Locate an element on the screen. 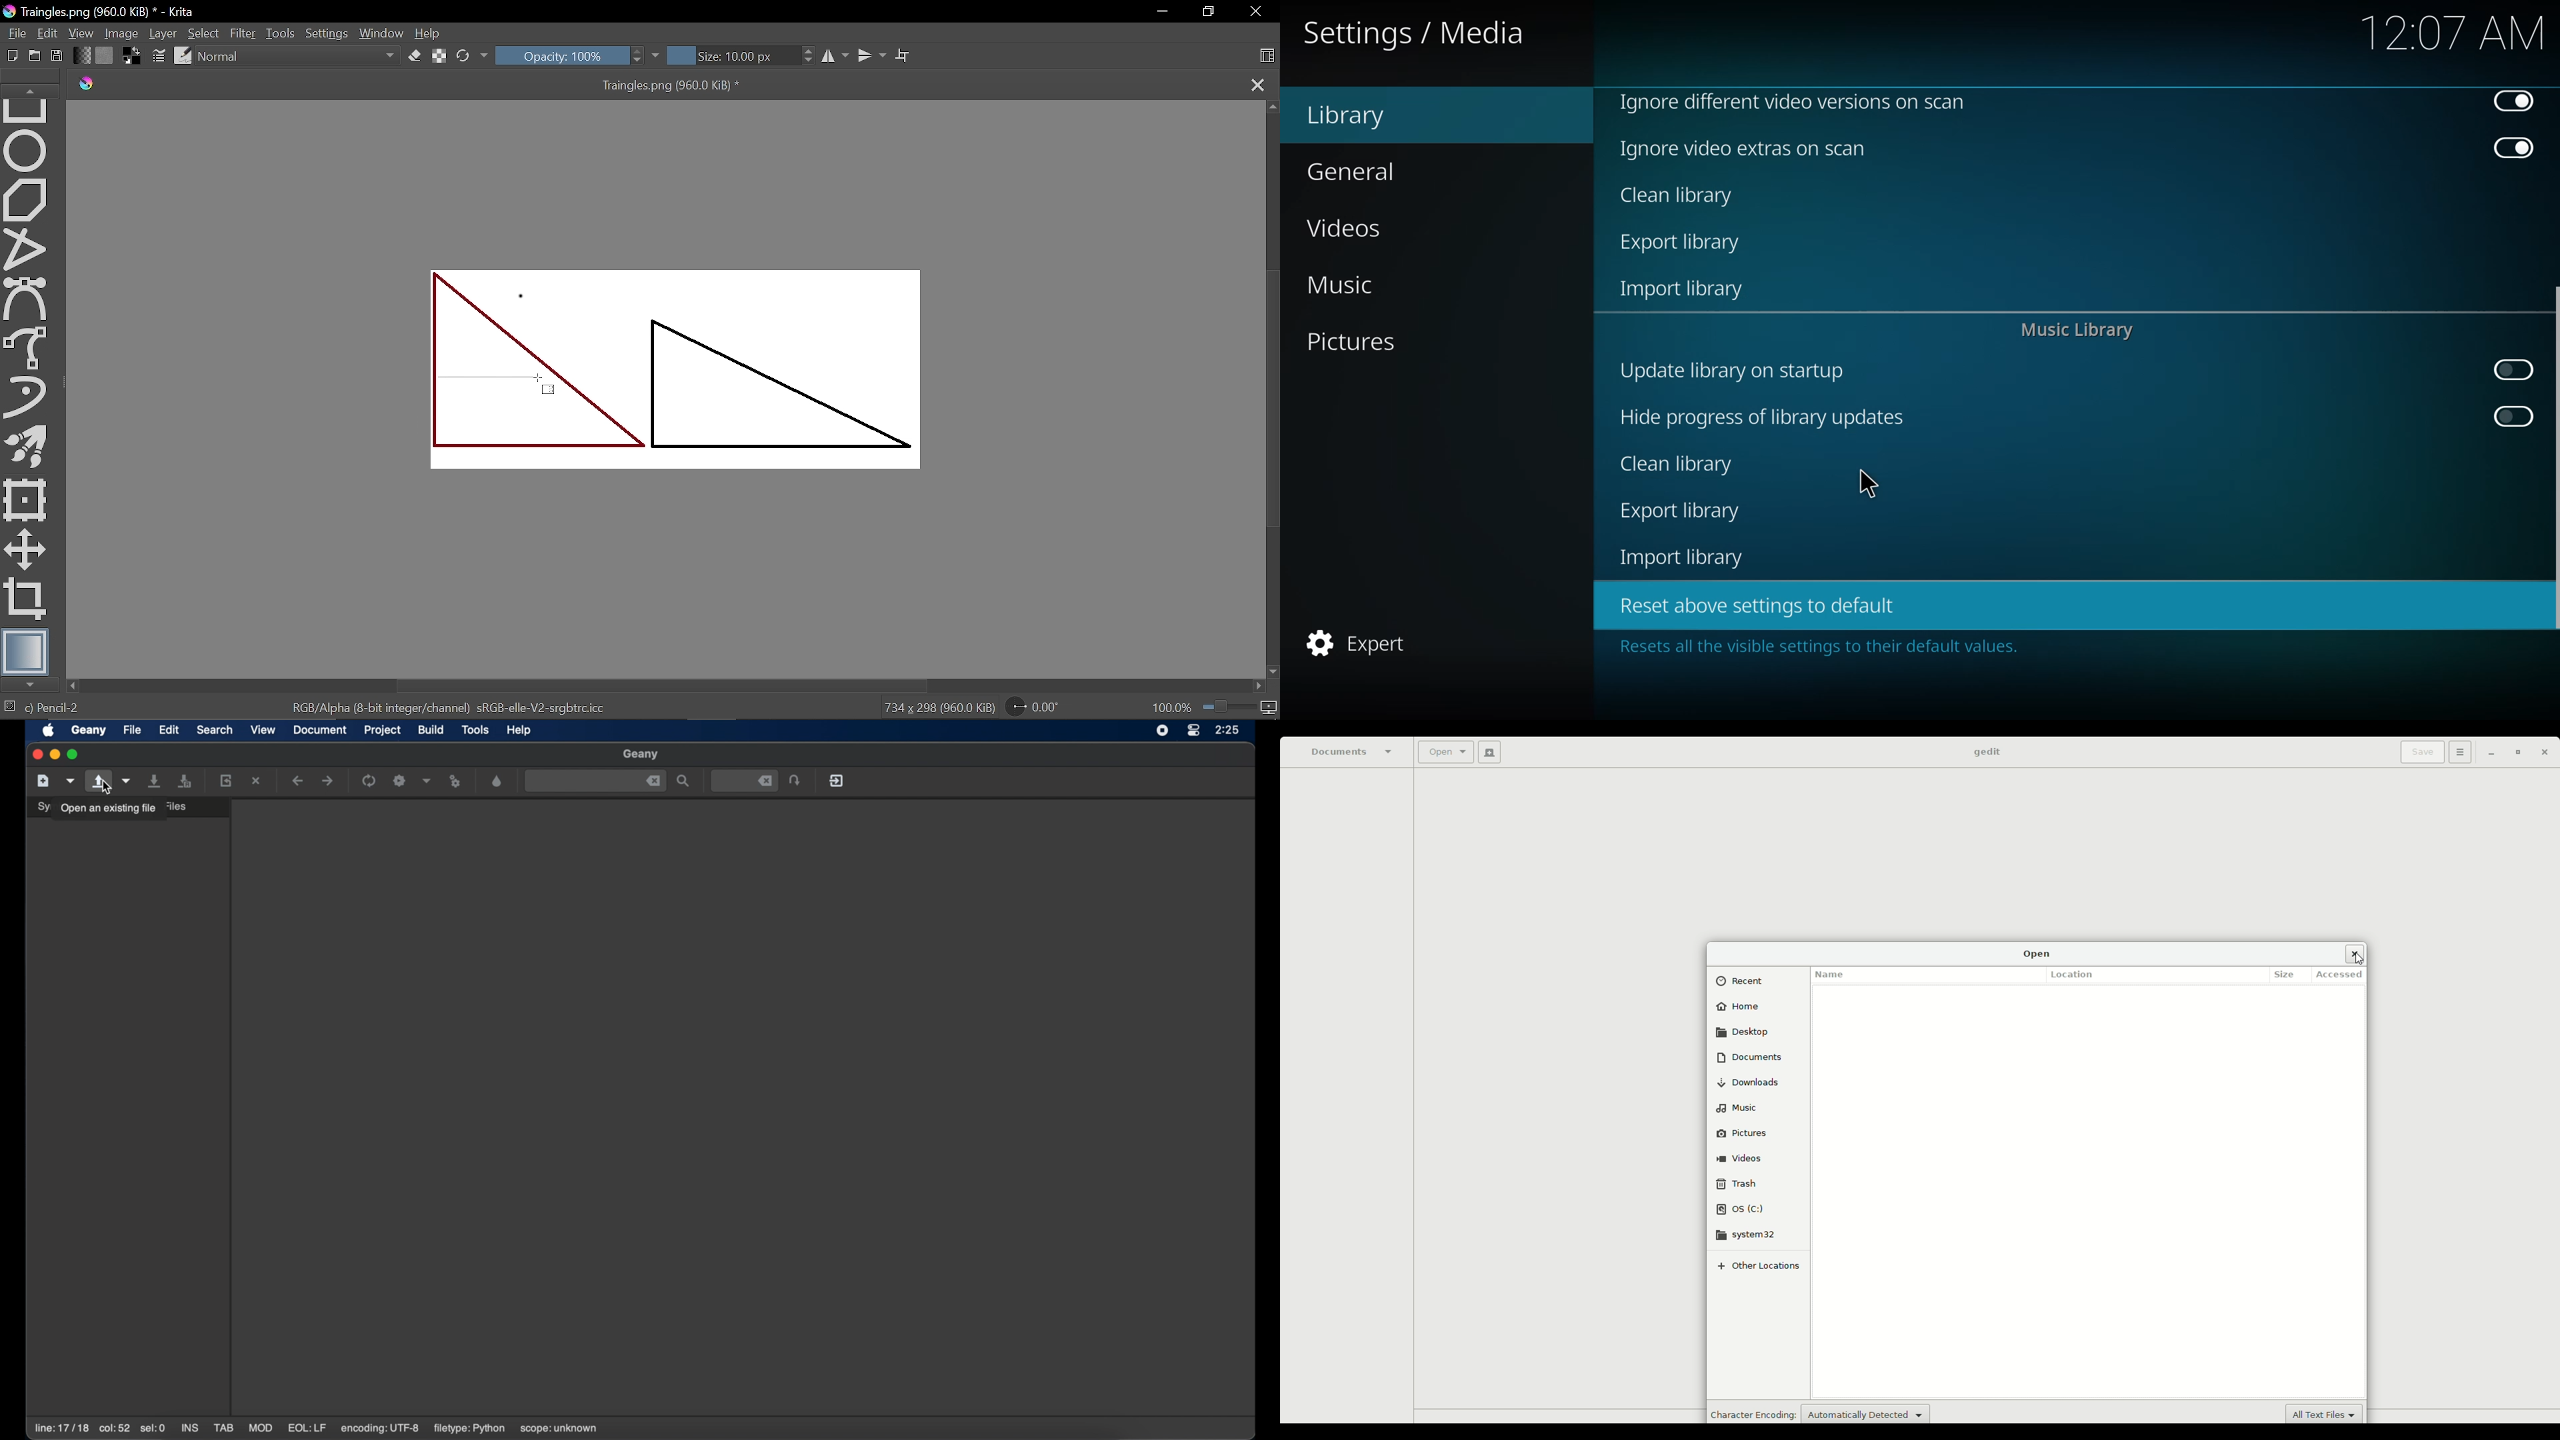  compile the current file is located at coordinates (371, 781).